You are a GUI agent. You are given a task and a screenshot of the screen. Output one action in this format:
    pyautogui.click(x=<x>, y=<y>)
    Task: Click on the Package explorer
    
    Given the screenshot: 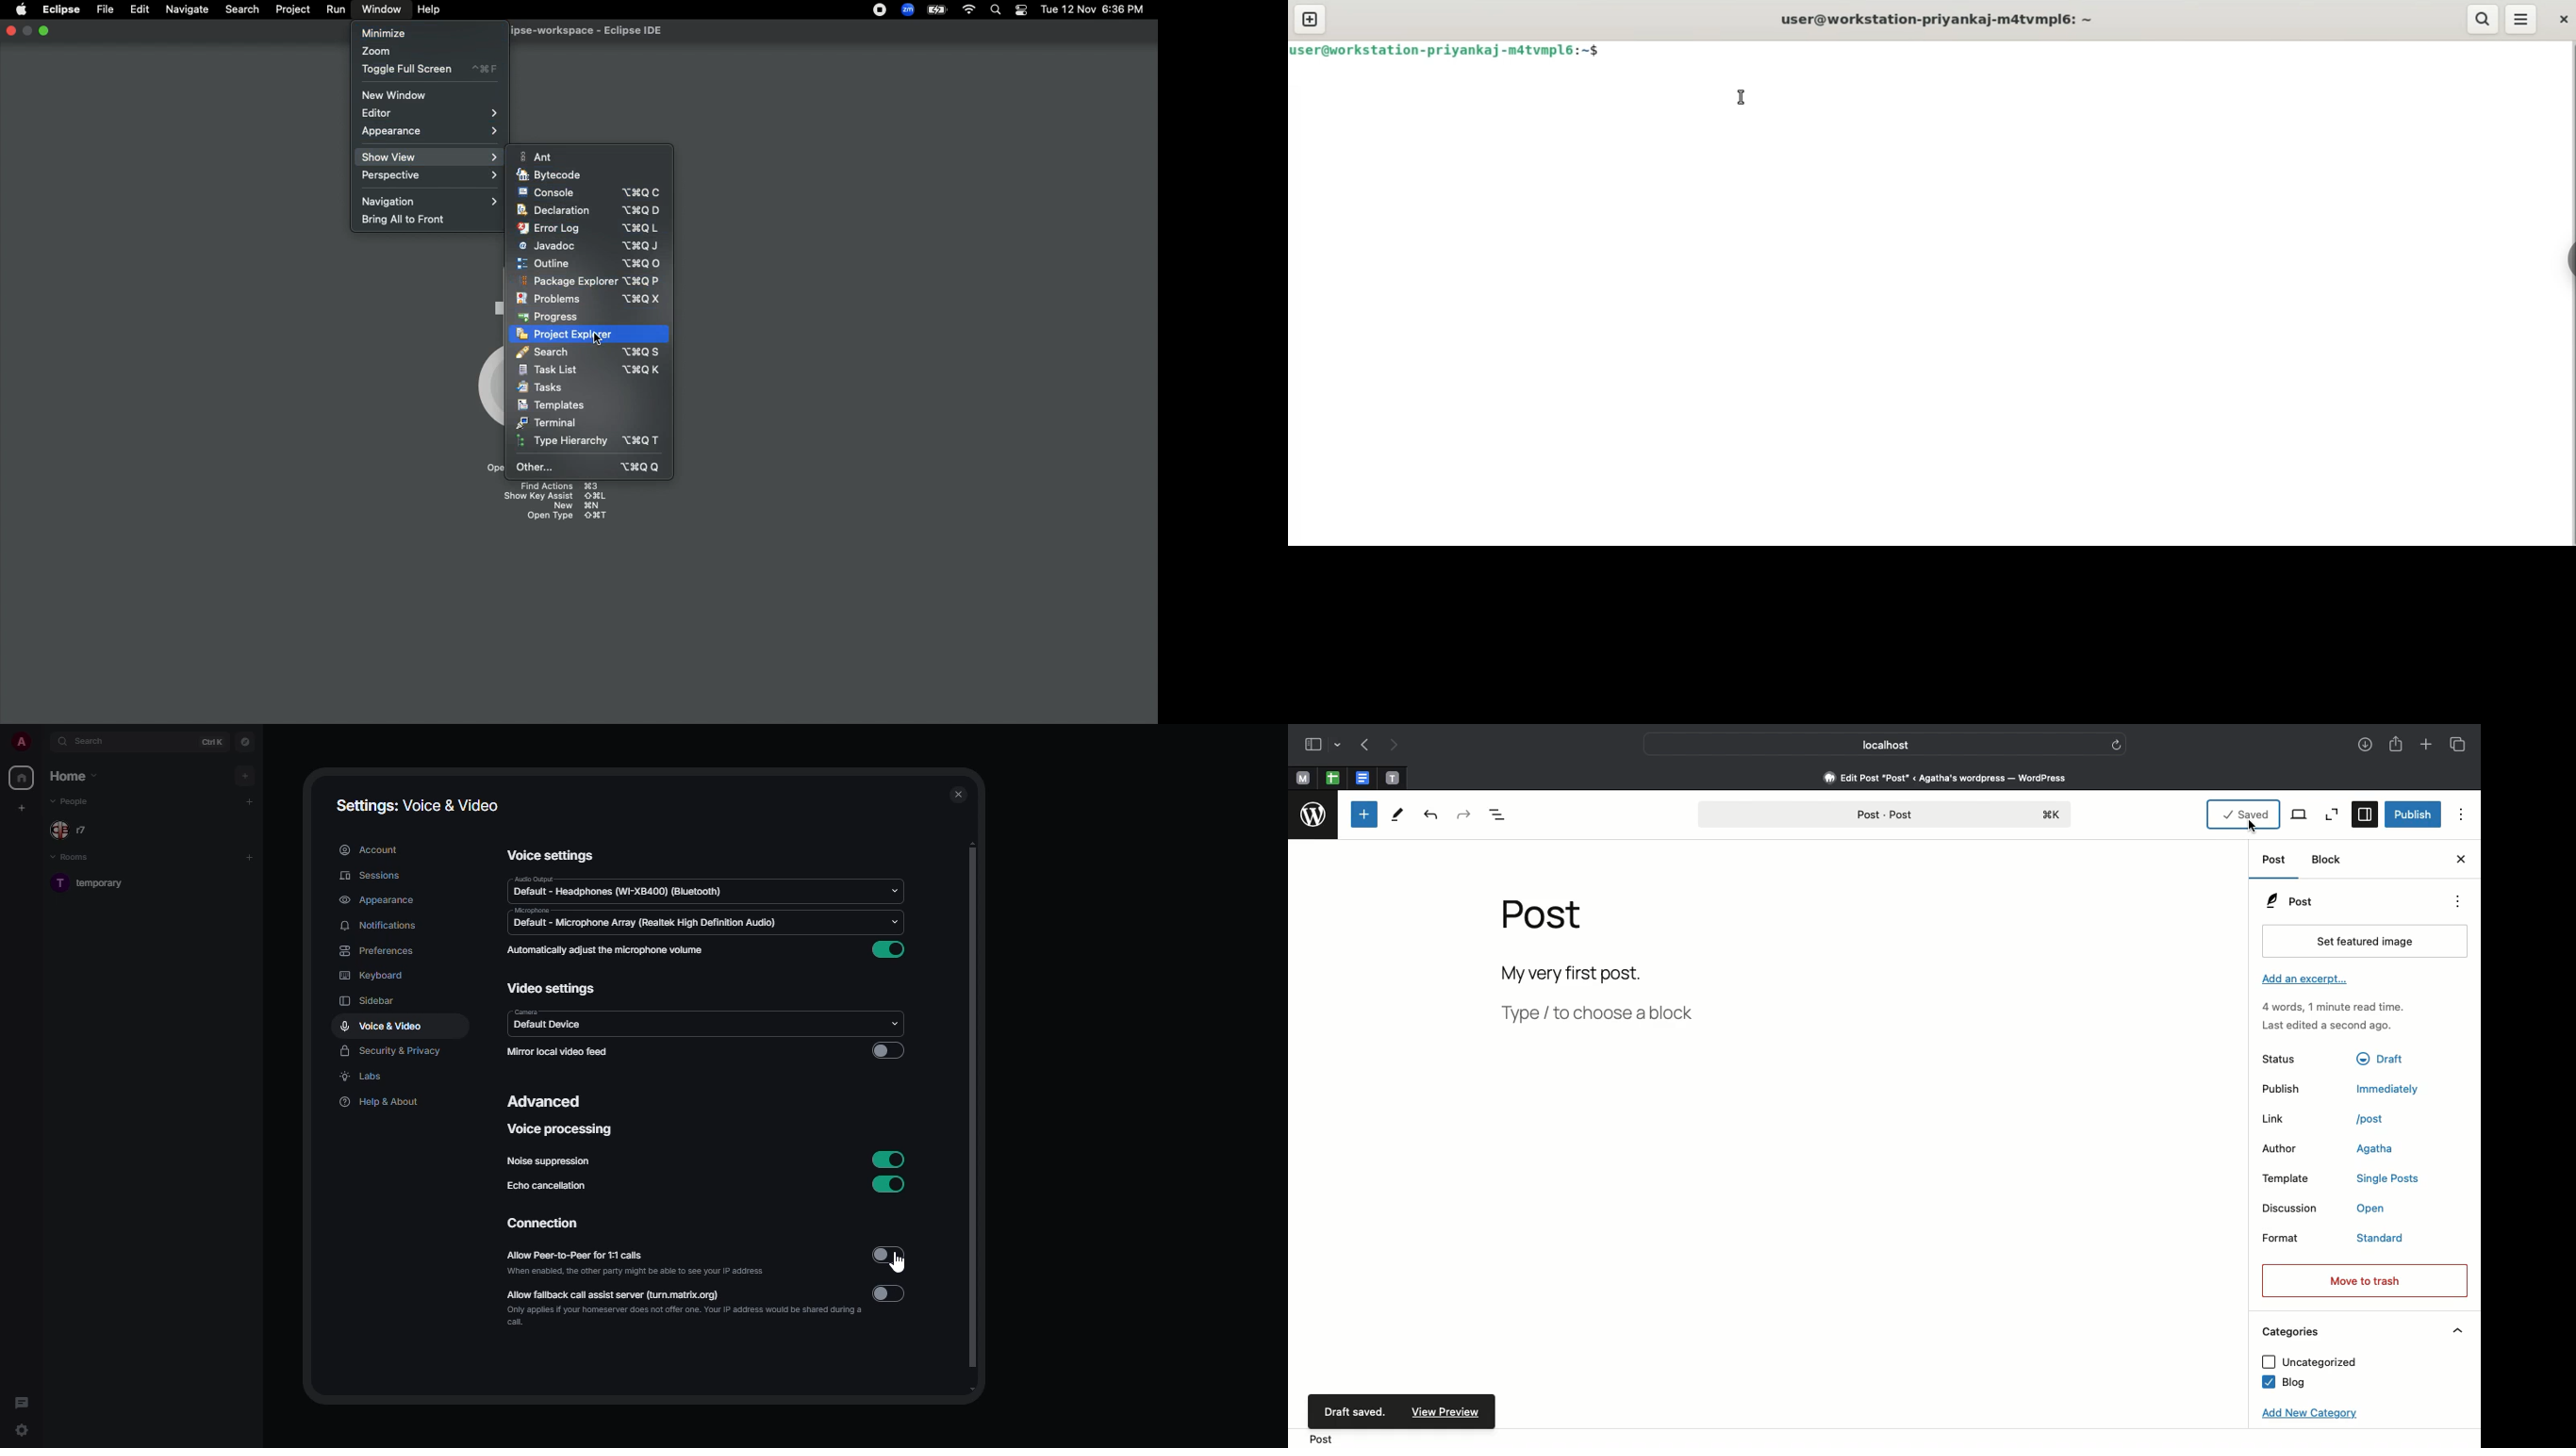 What is the action you would take?
    pyautogui.click(x=589, y=282)
    